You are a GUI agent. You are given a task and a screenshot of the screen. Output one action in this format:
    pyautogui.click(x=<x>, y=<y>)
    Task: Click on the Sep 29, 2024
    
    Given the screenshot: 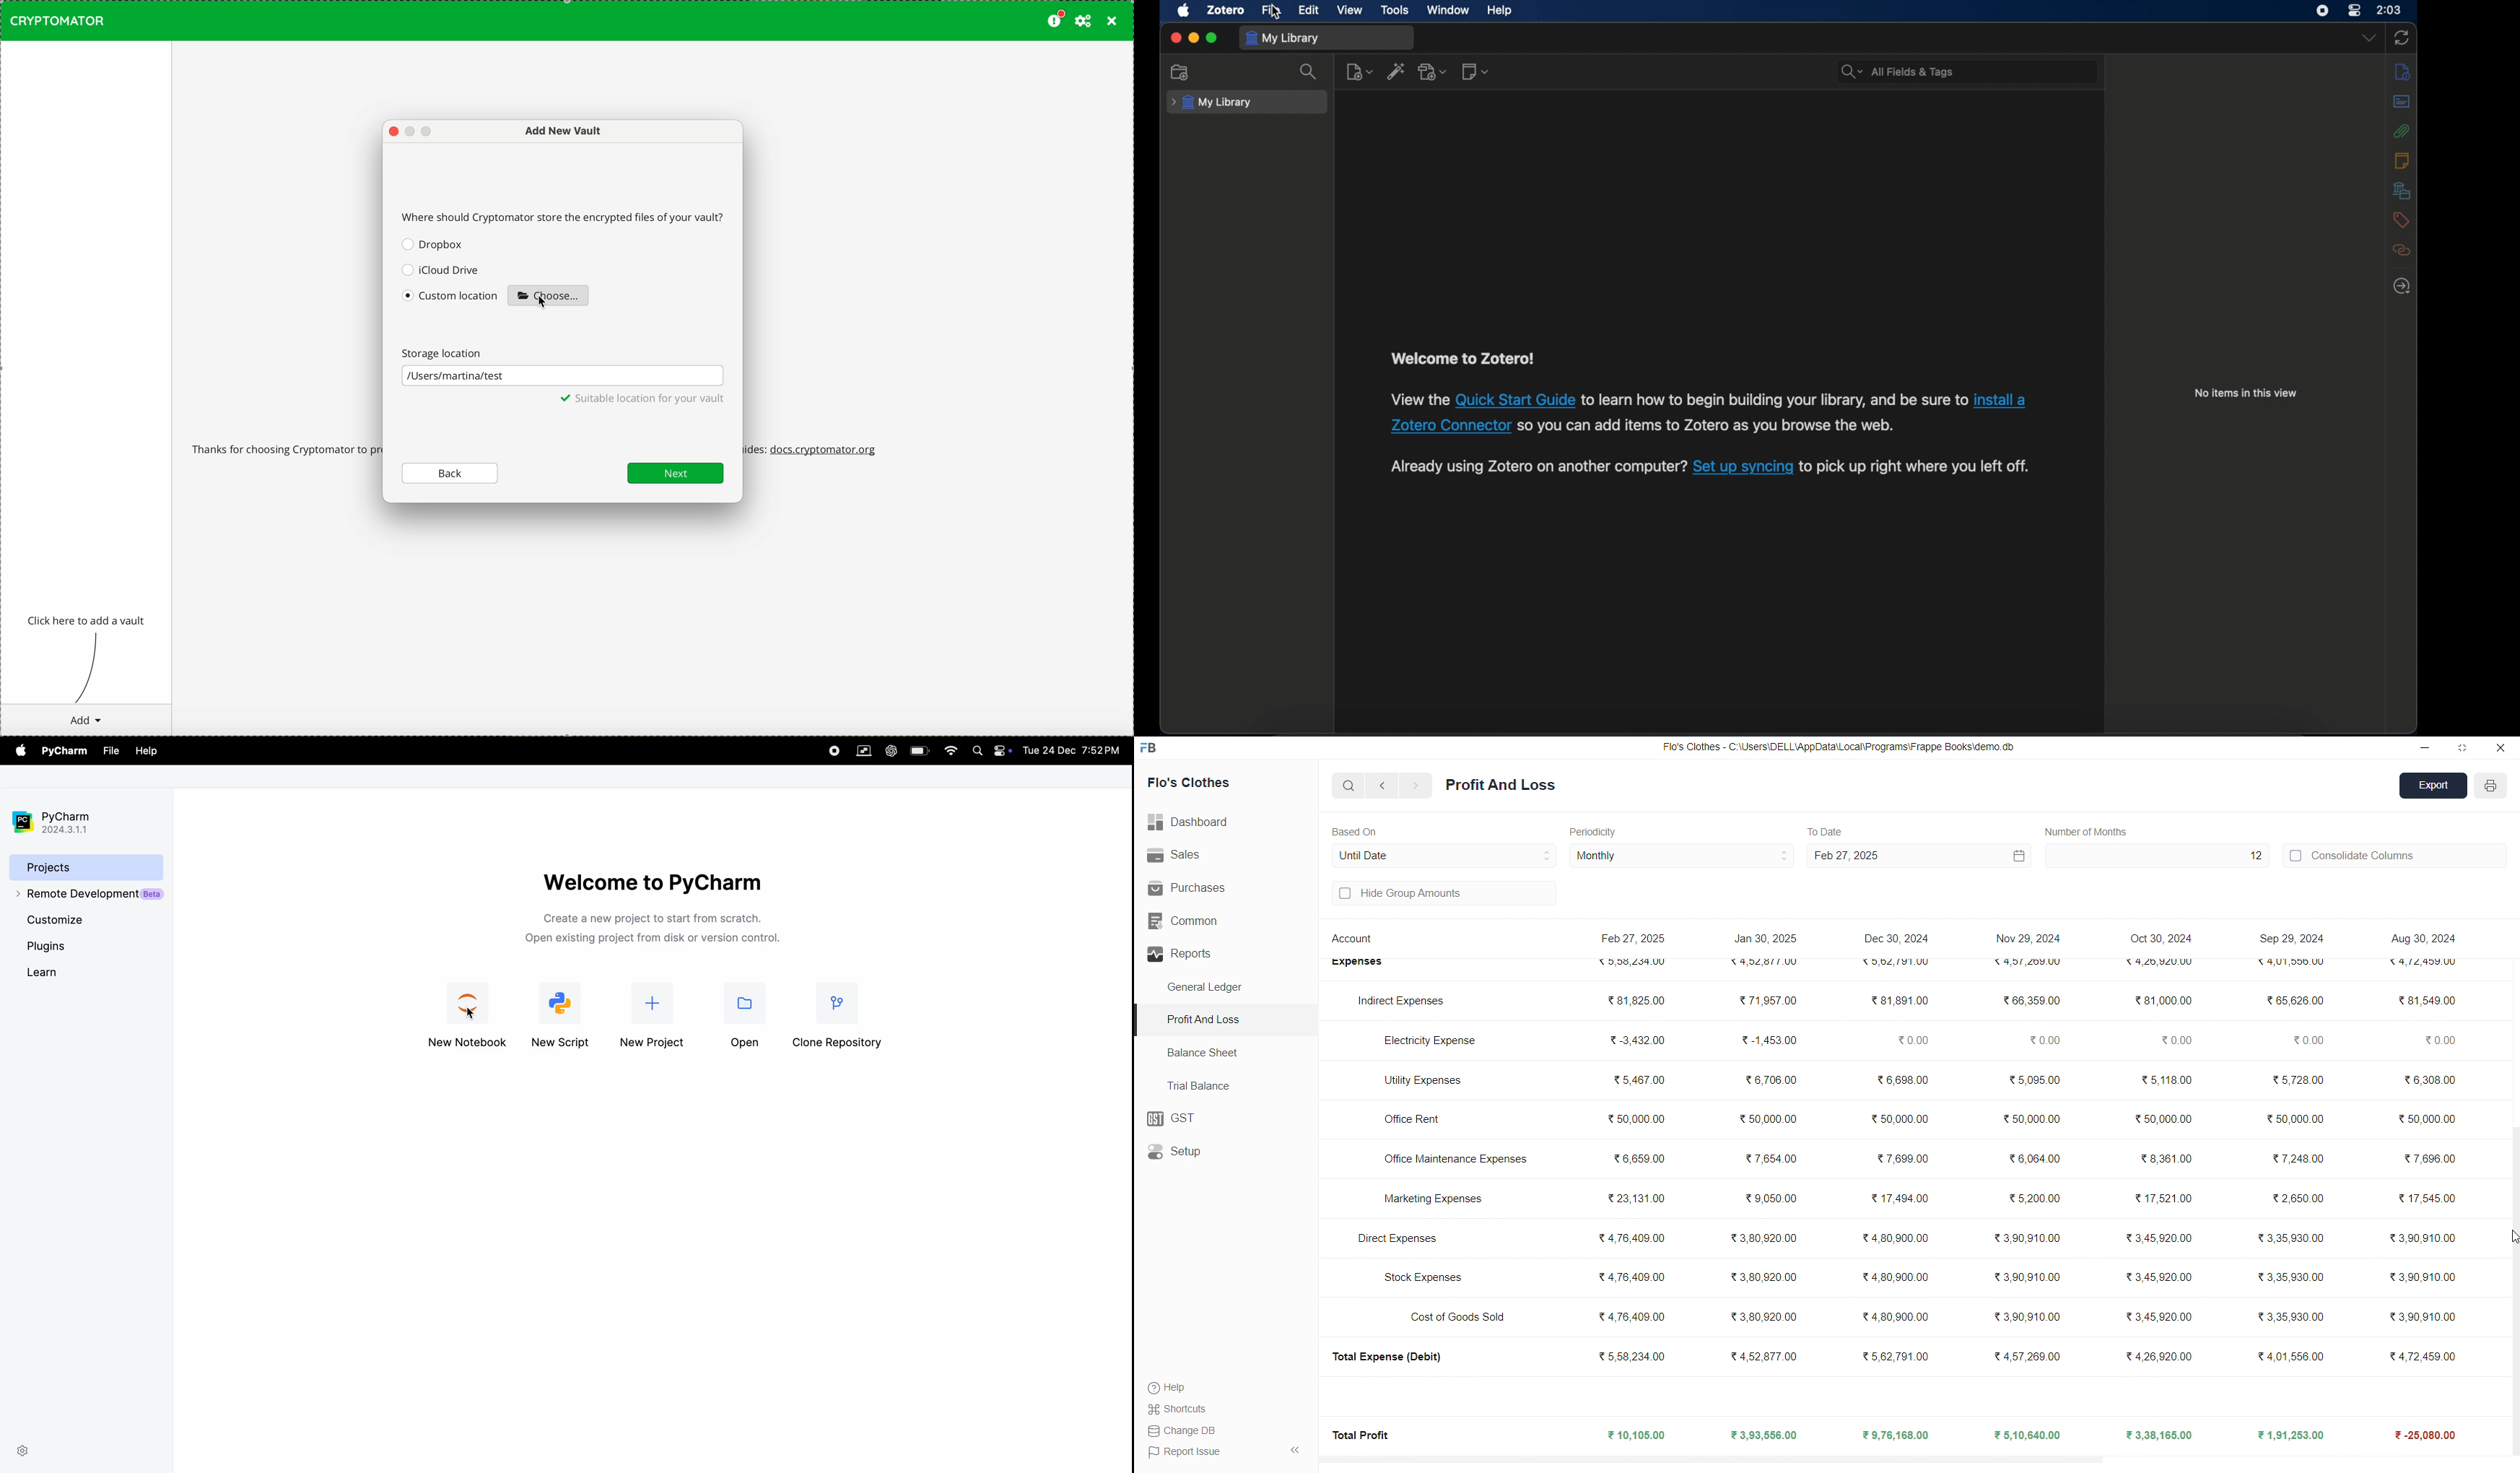 What is the action you would take?
    pyautogui.click(x=2288, y=938)
    